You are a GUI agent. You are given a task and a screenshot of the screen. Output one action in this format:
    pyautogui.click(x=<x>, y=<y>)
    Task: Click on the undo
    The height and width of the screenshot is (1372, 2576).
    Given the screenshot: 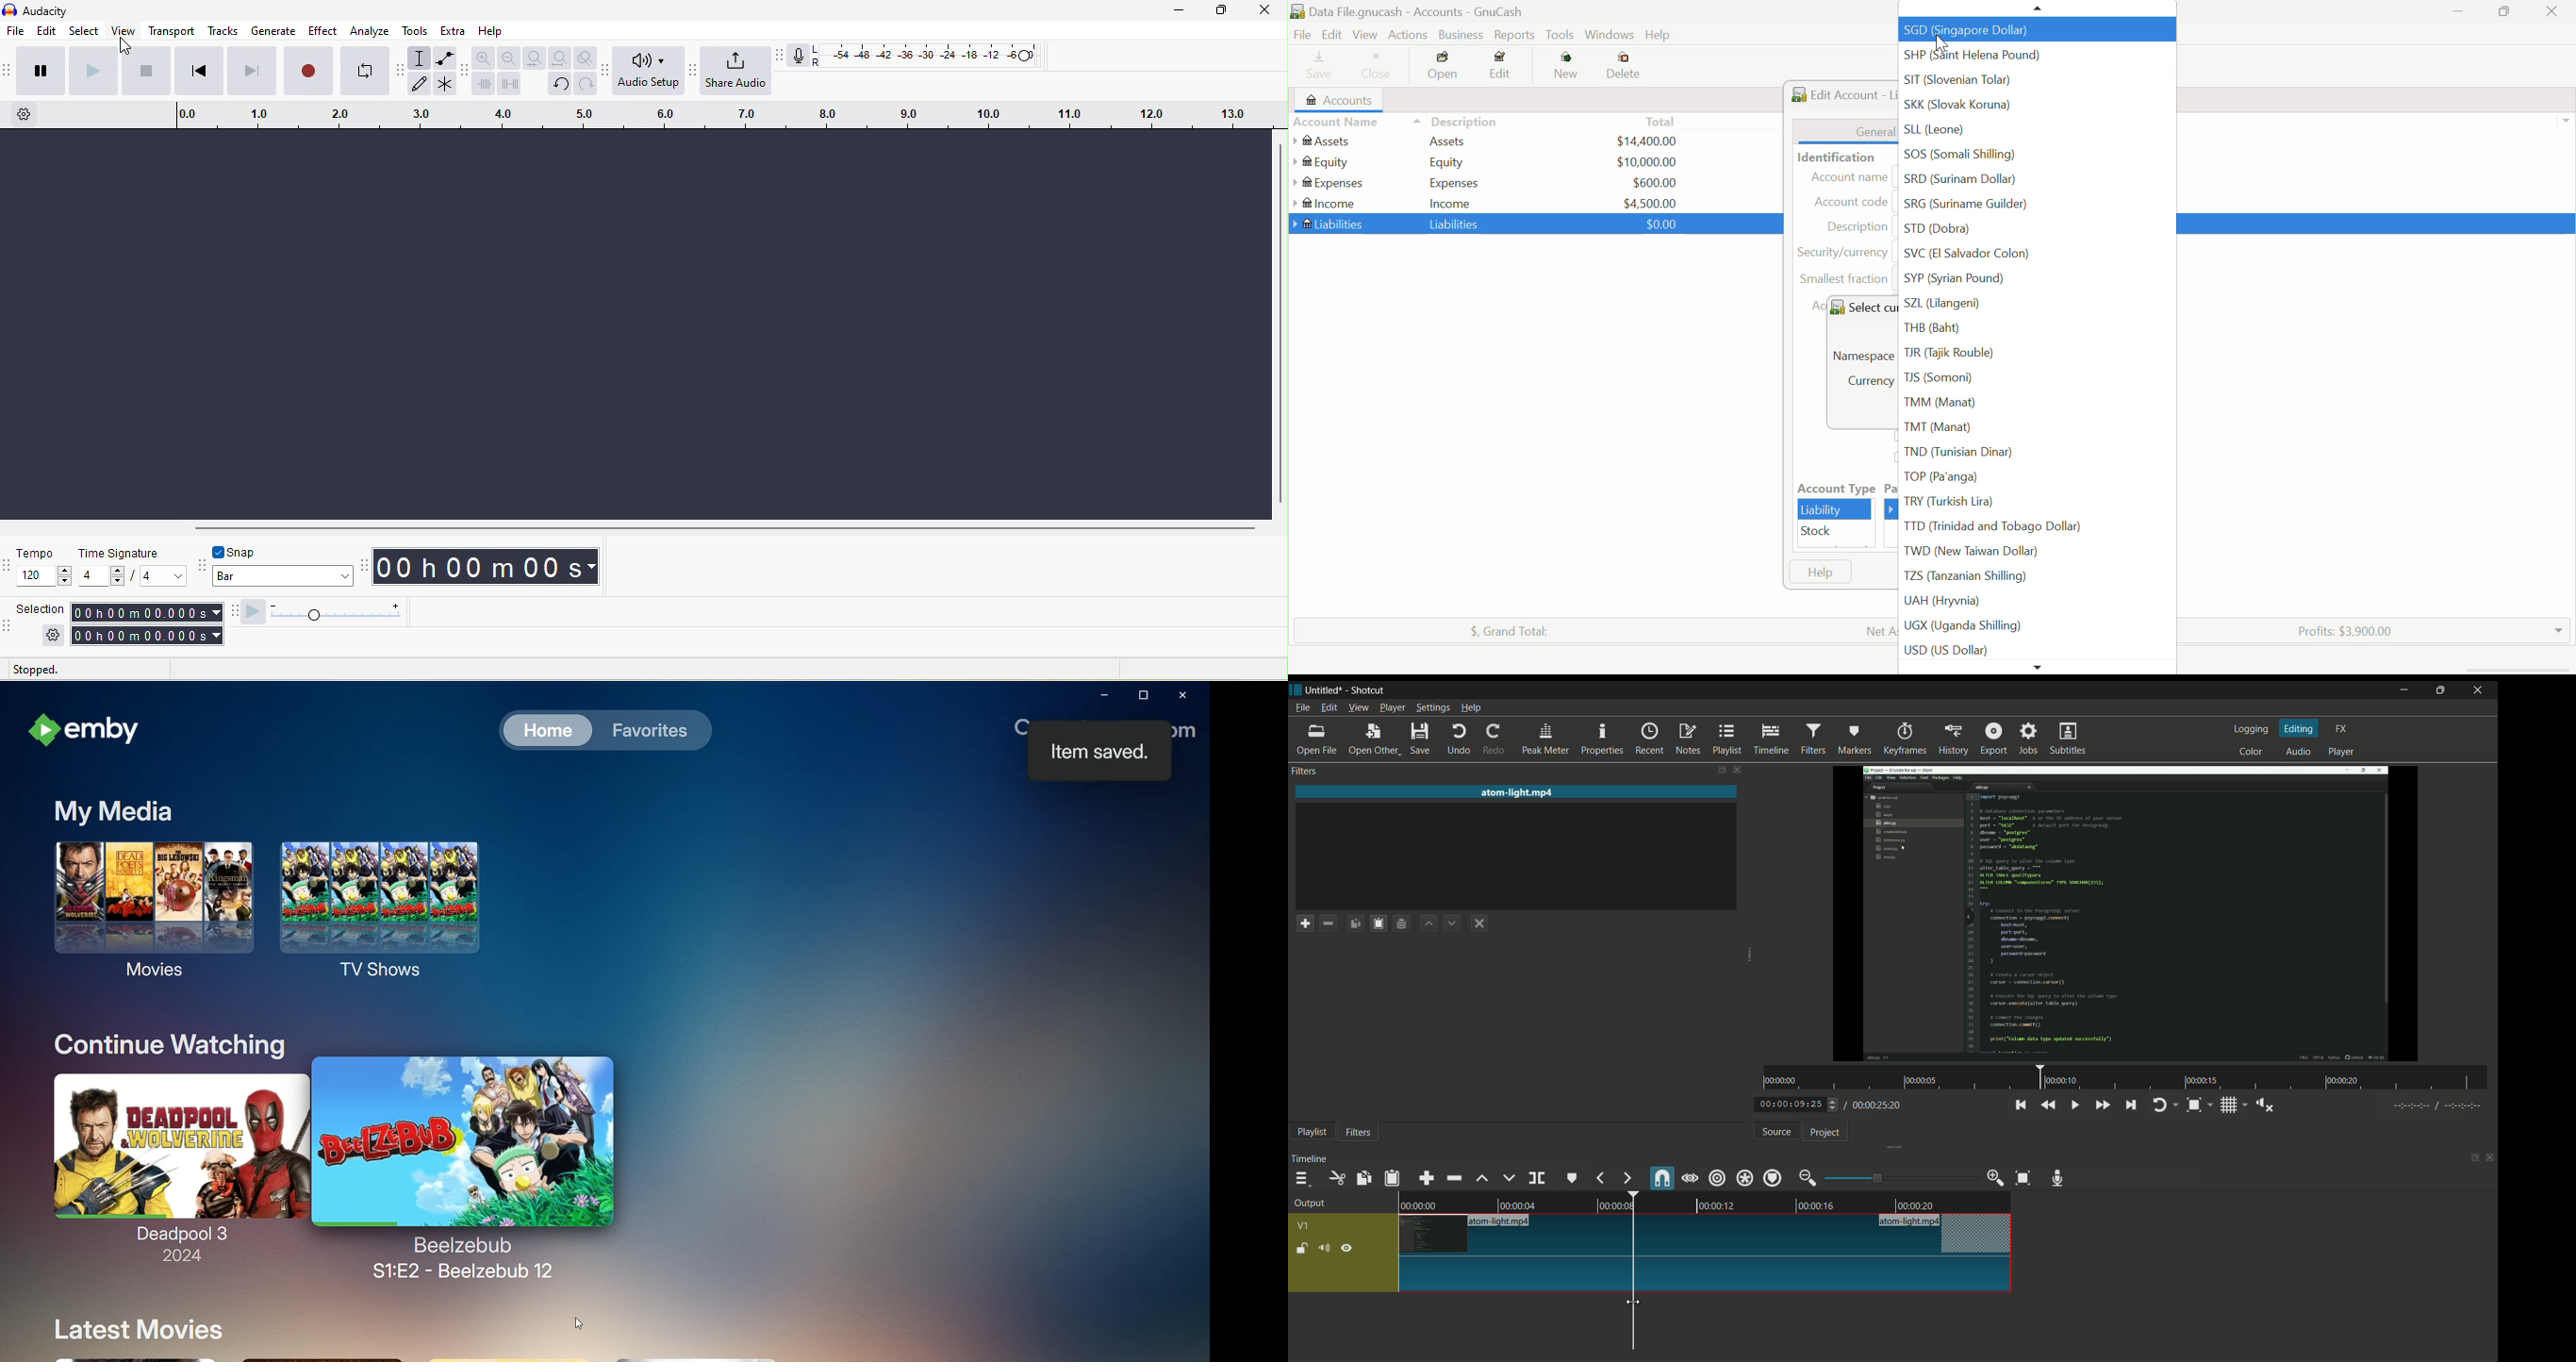 What is the action you would take?
    pyautogui.click(x=1459, y=740)
    